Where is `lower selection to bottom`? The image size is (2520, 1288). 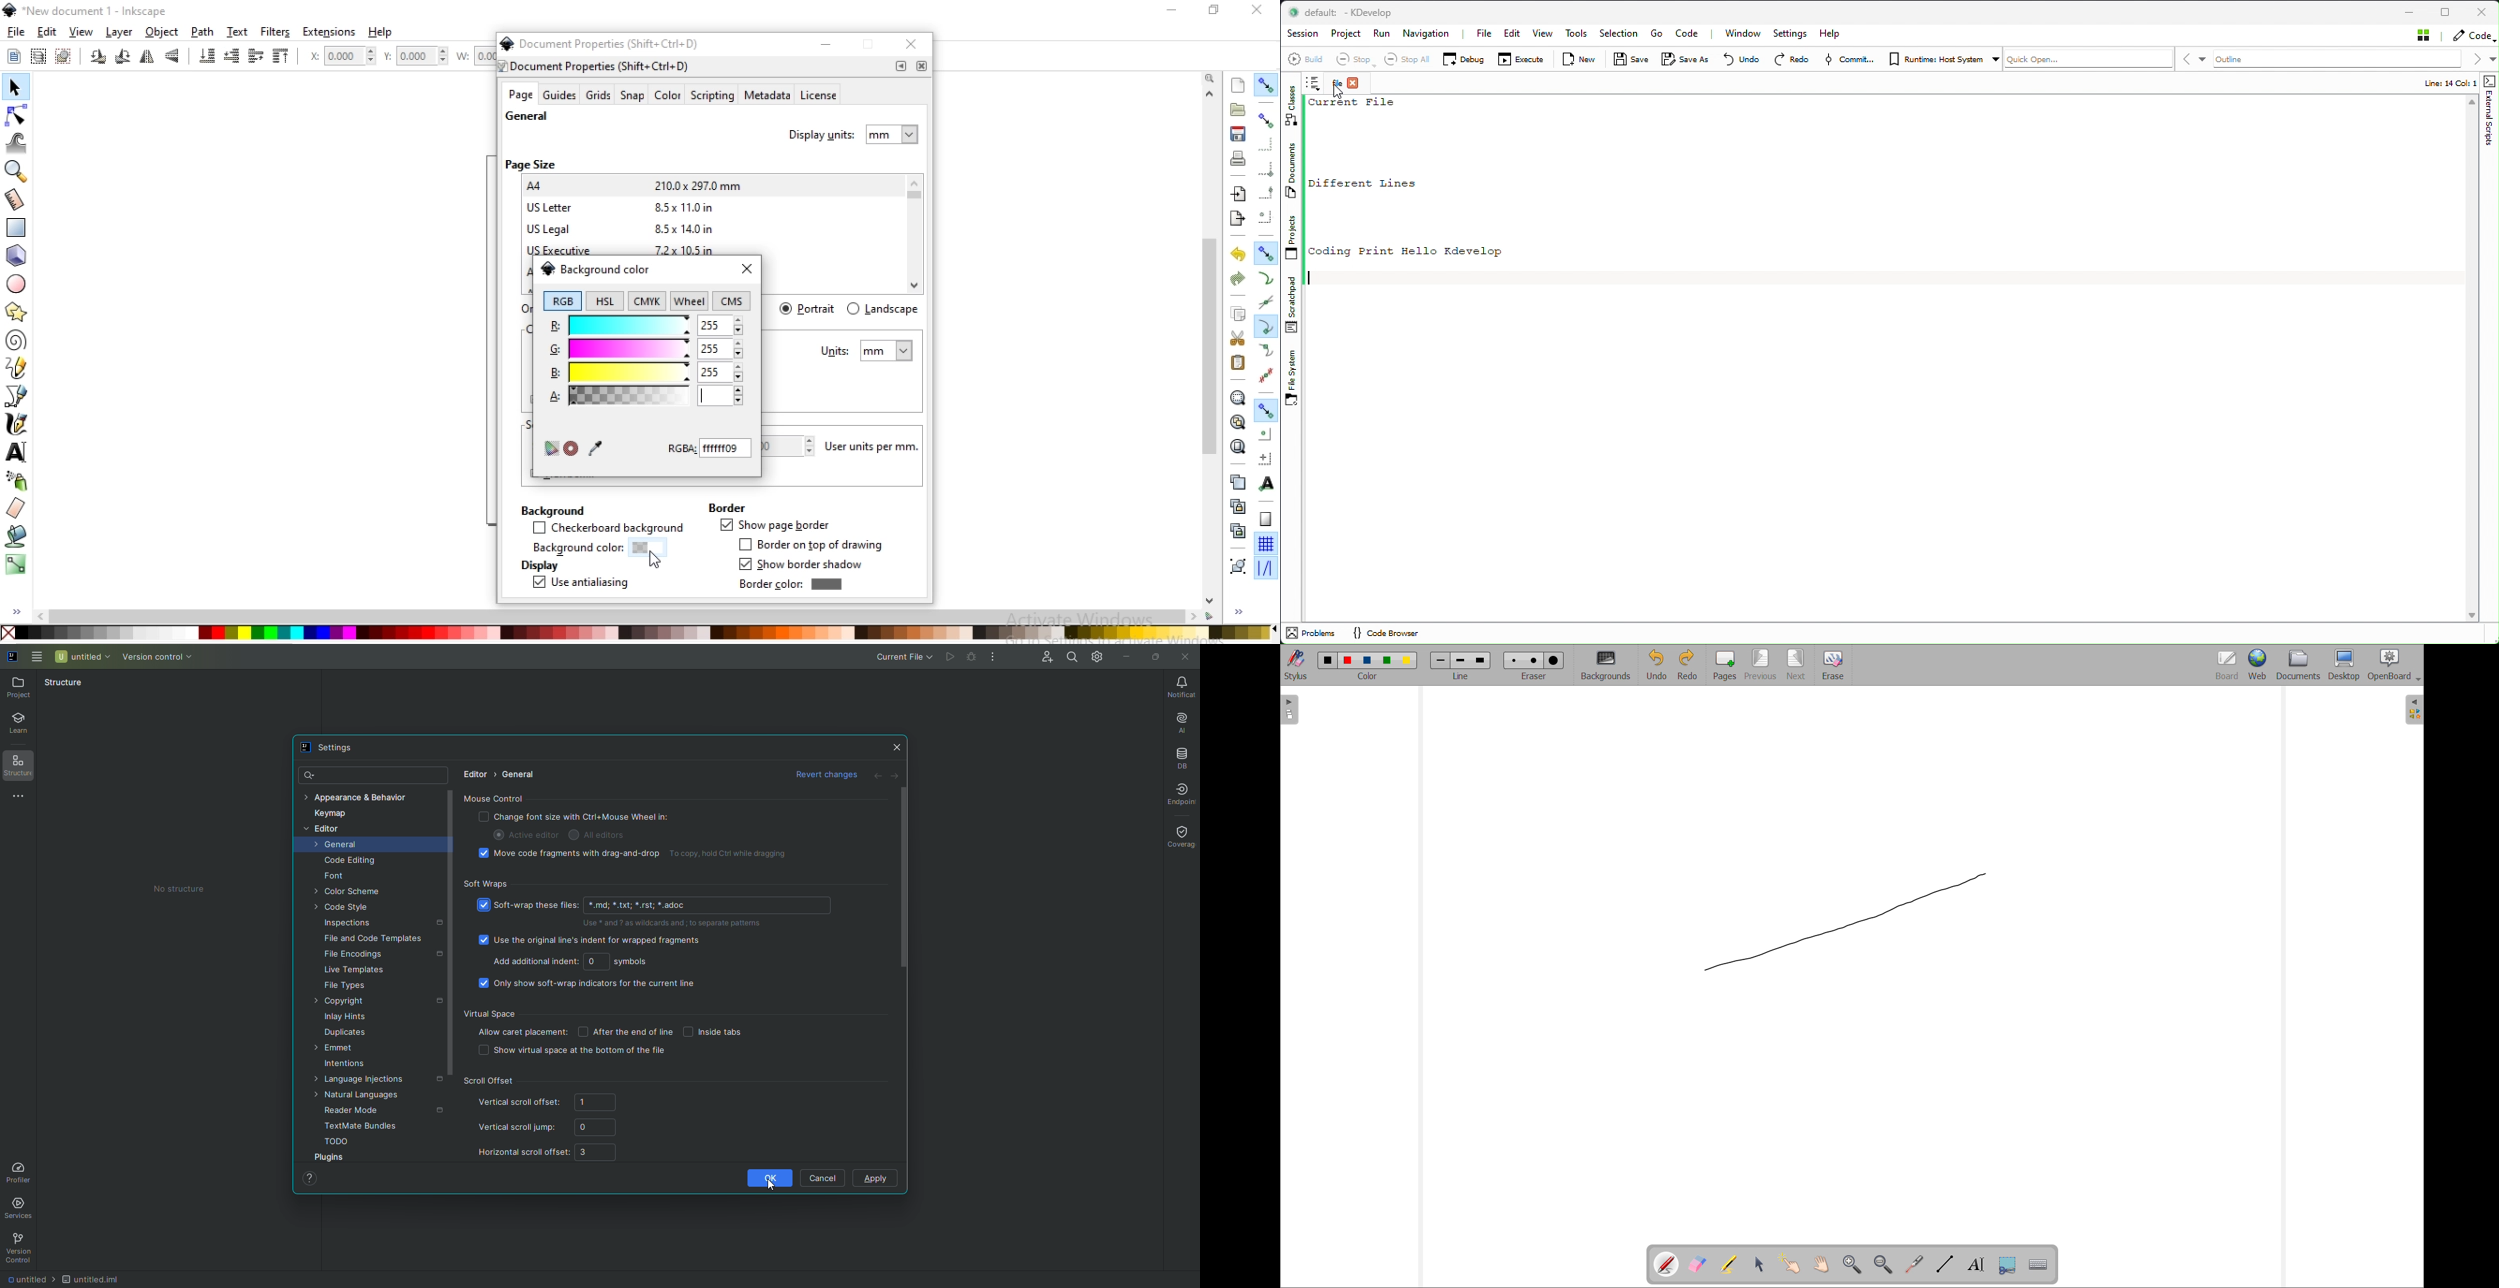 lower selection to bottom is located at coordinates (208, 56).